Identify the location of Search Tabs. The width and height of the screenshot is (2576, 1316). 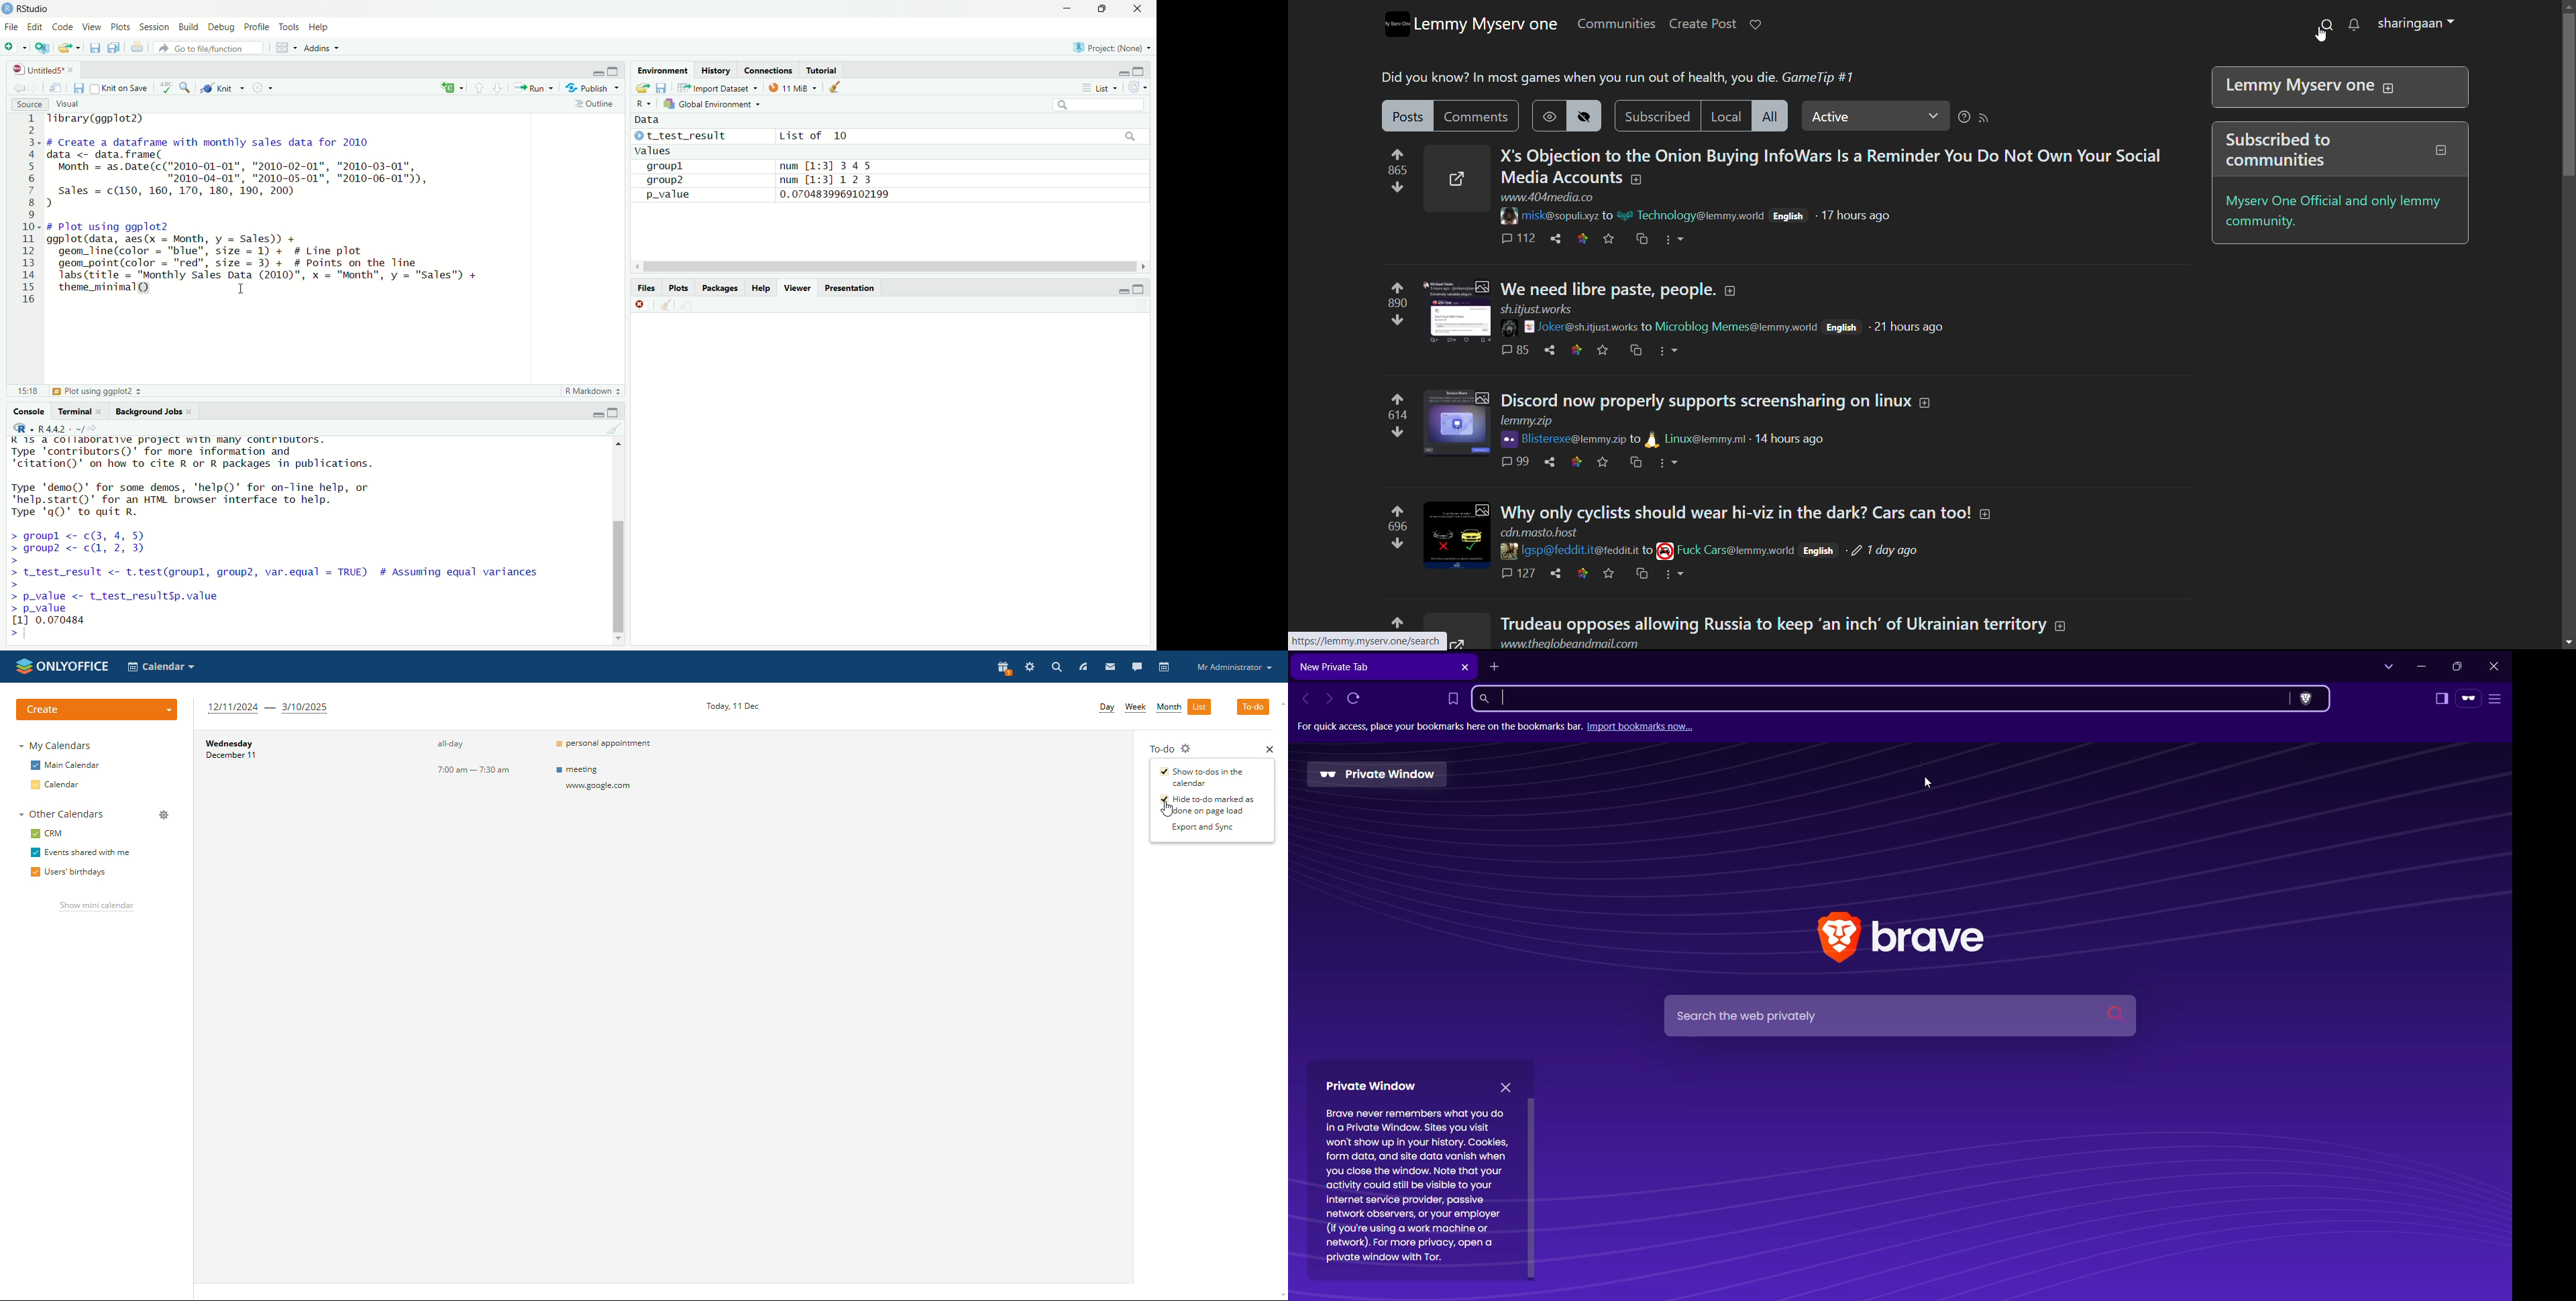
(2388, 665).